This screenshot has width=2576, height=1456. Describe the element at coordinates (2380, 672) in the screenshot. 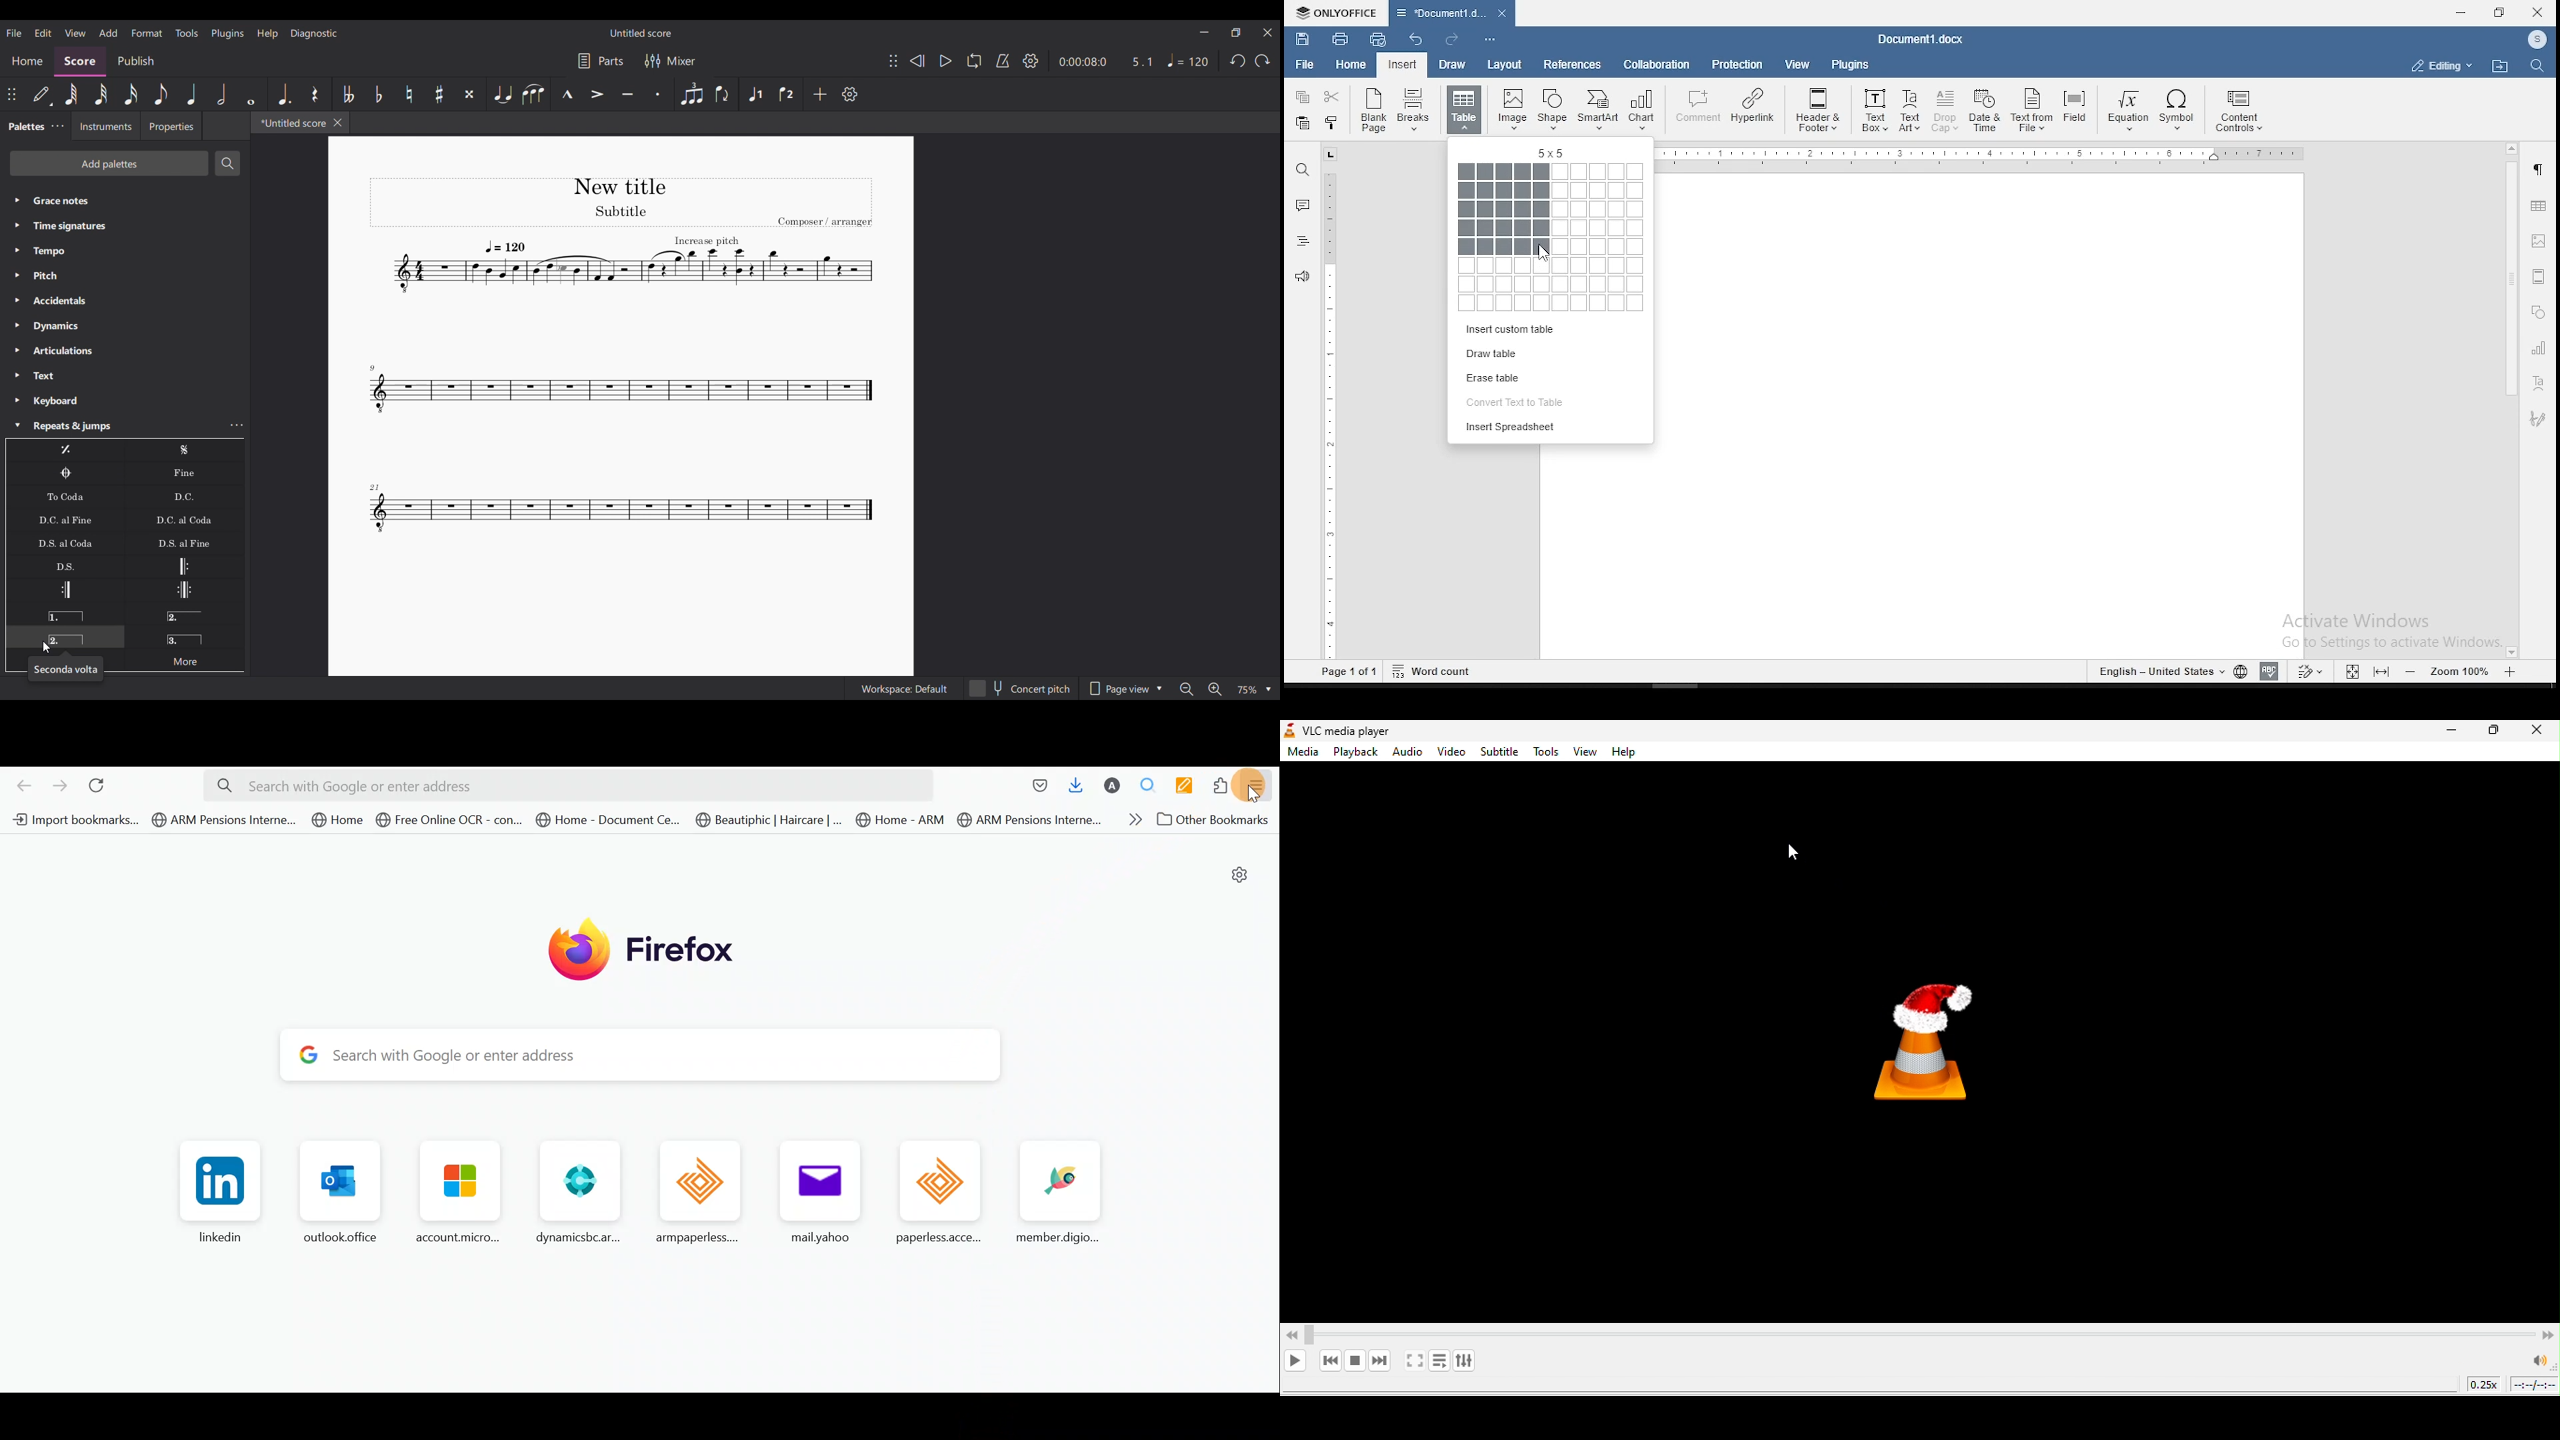

I see `fit to screen` at that location.